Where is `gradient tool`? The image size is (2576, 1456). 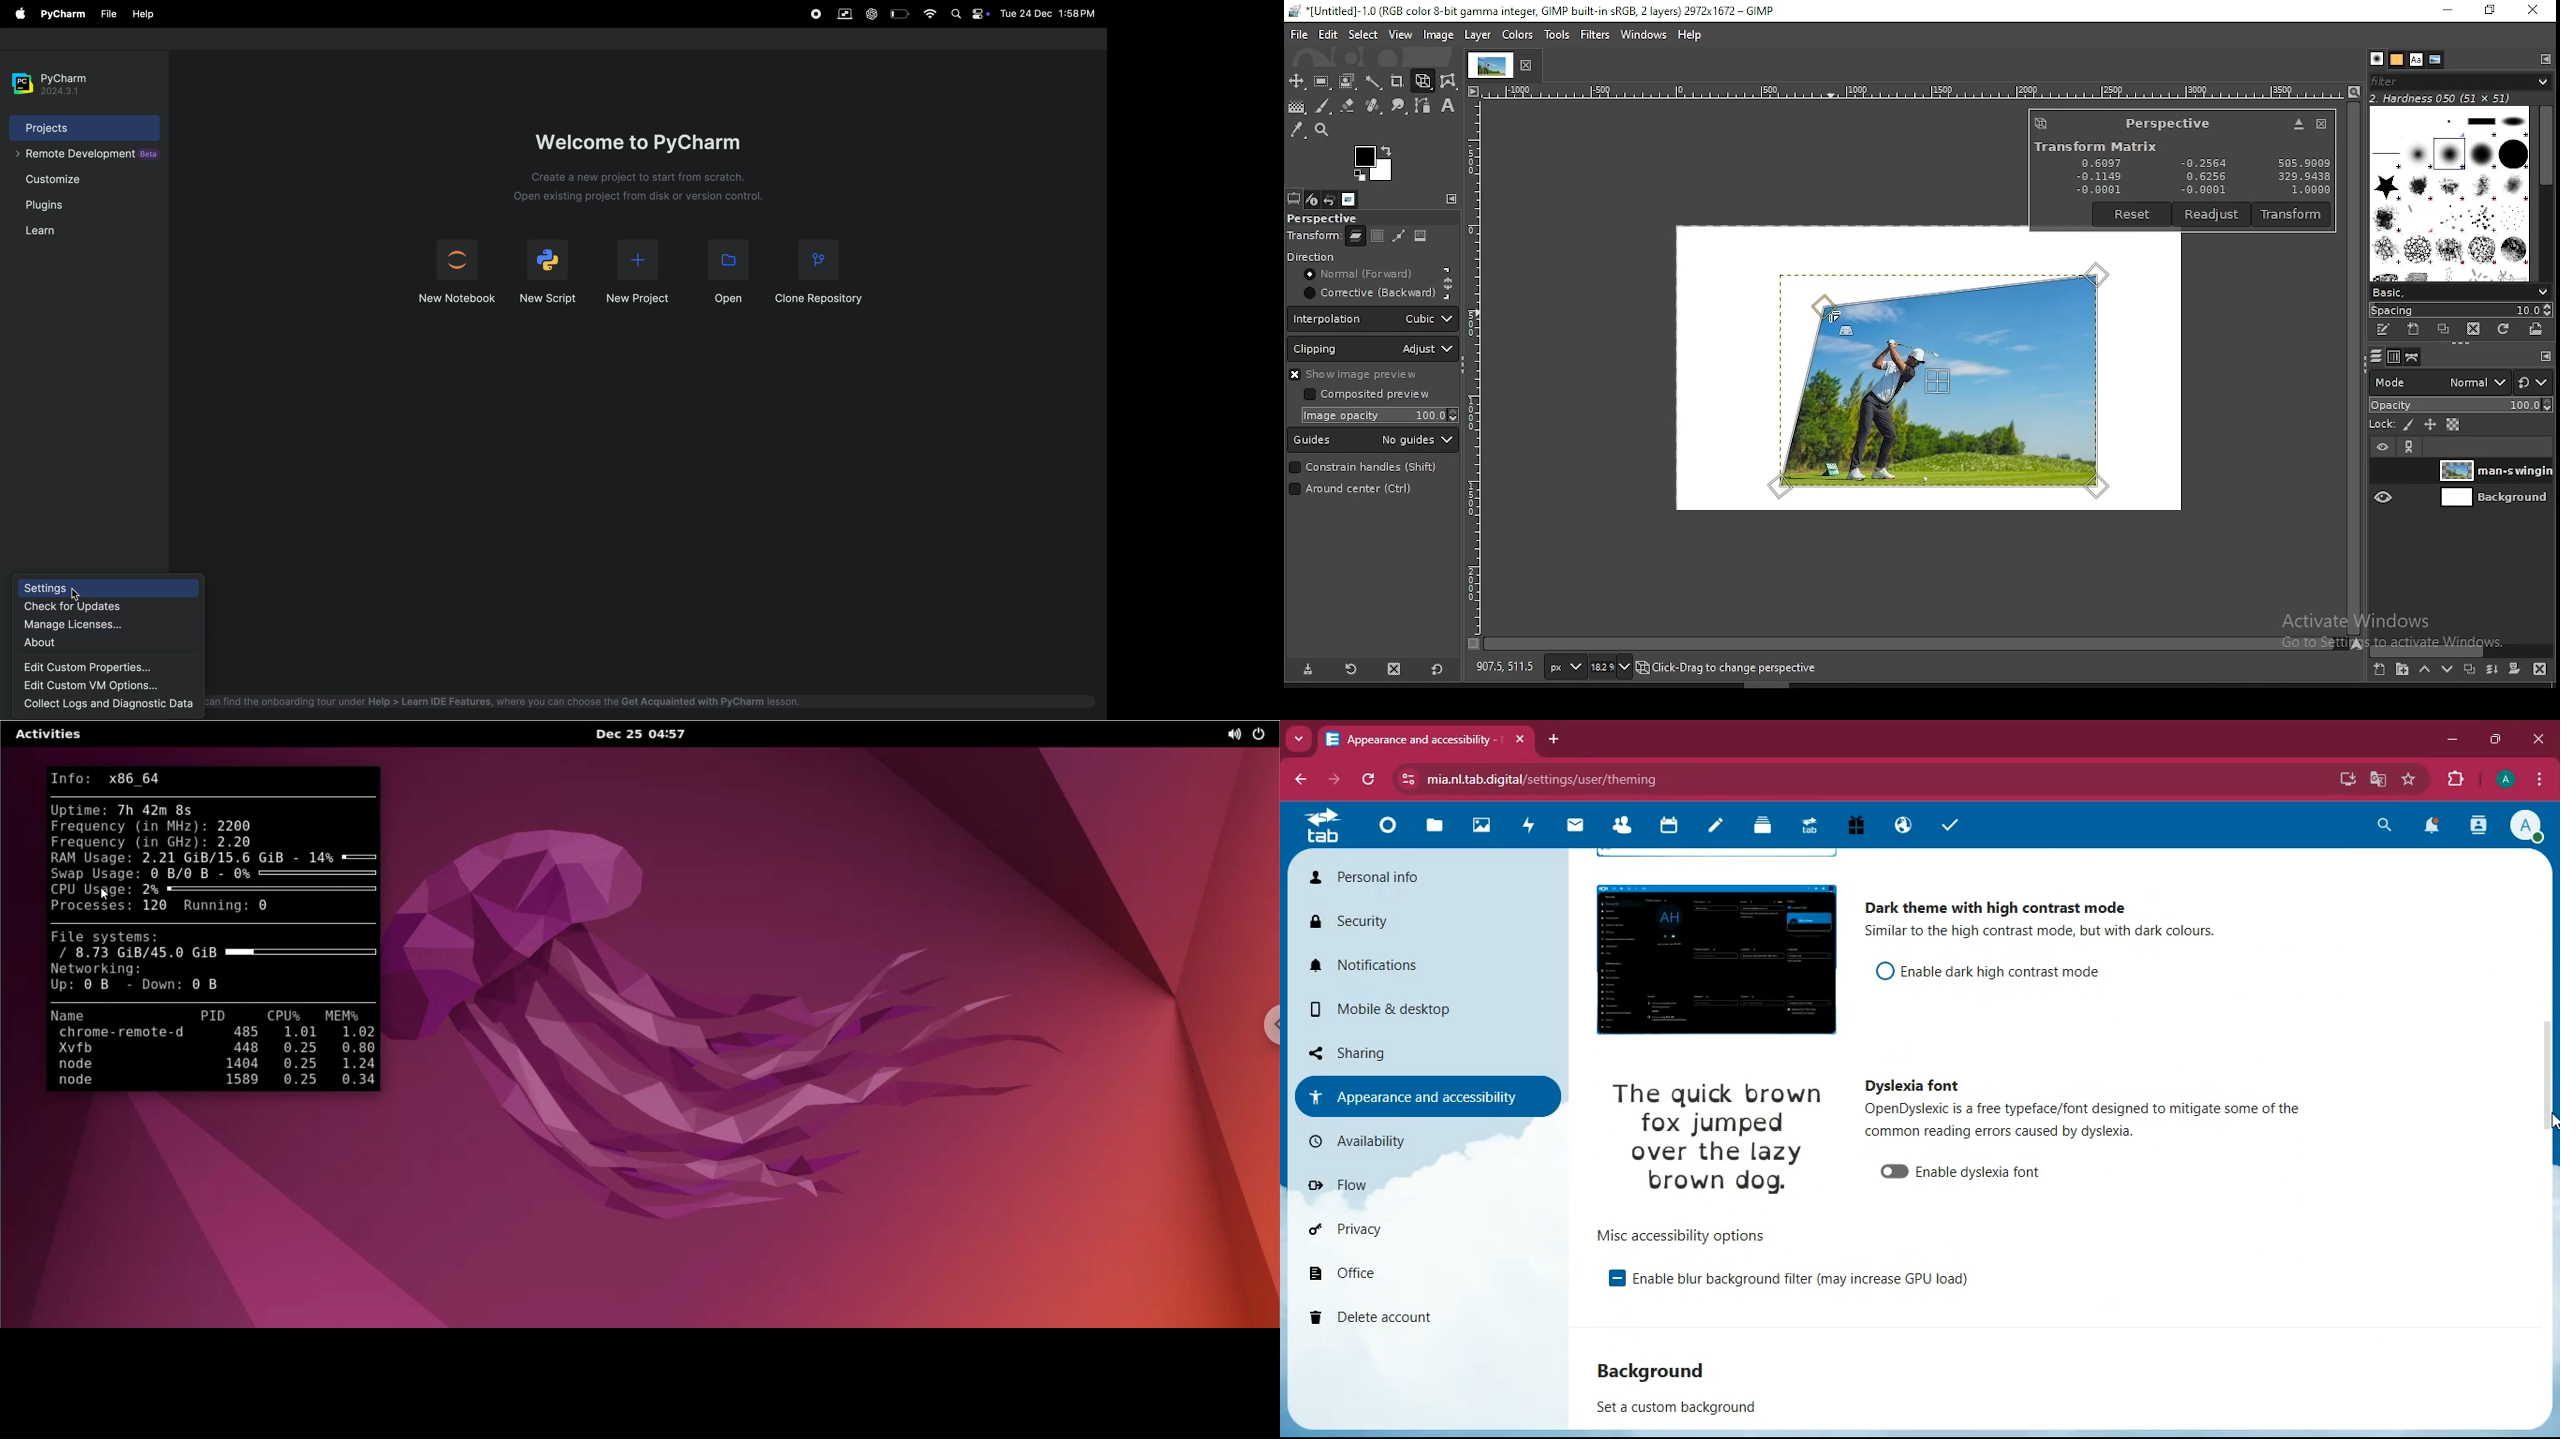
gradient tool is located at coordinates (1300, 107).